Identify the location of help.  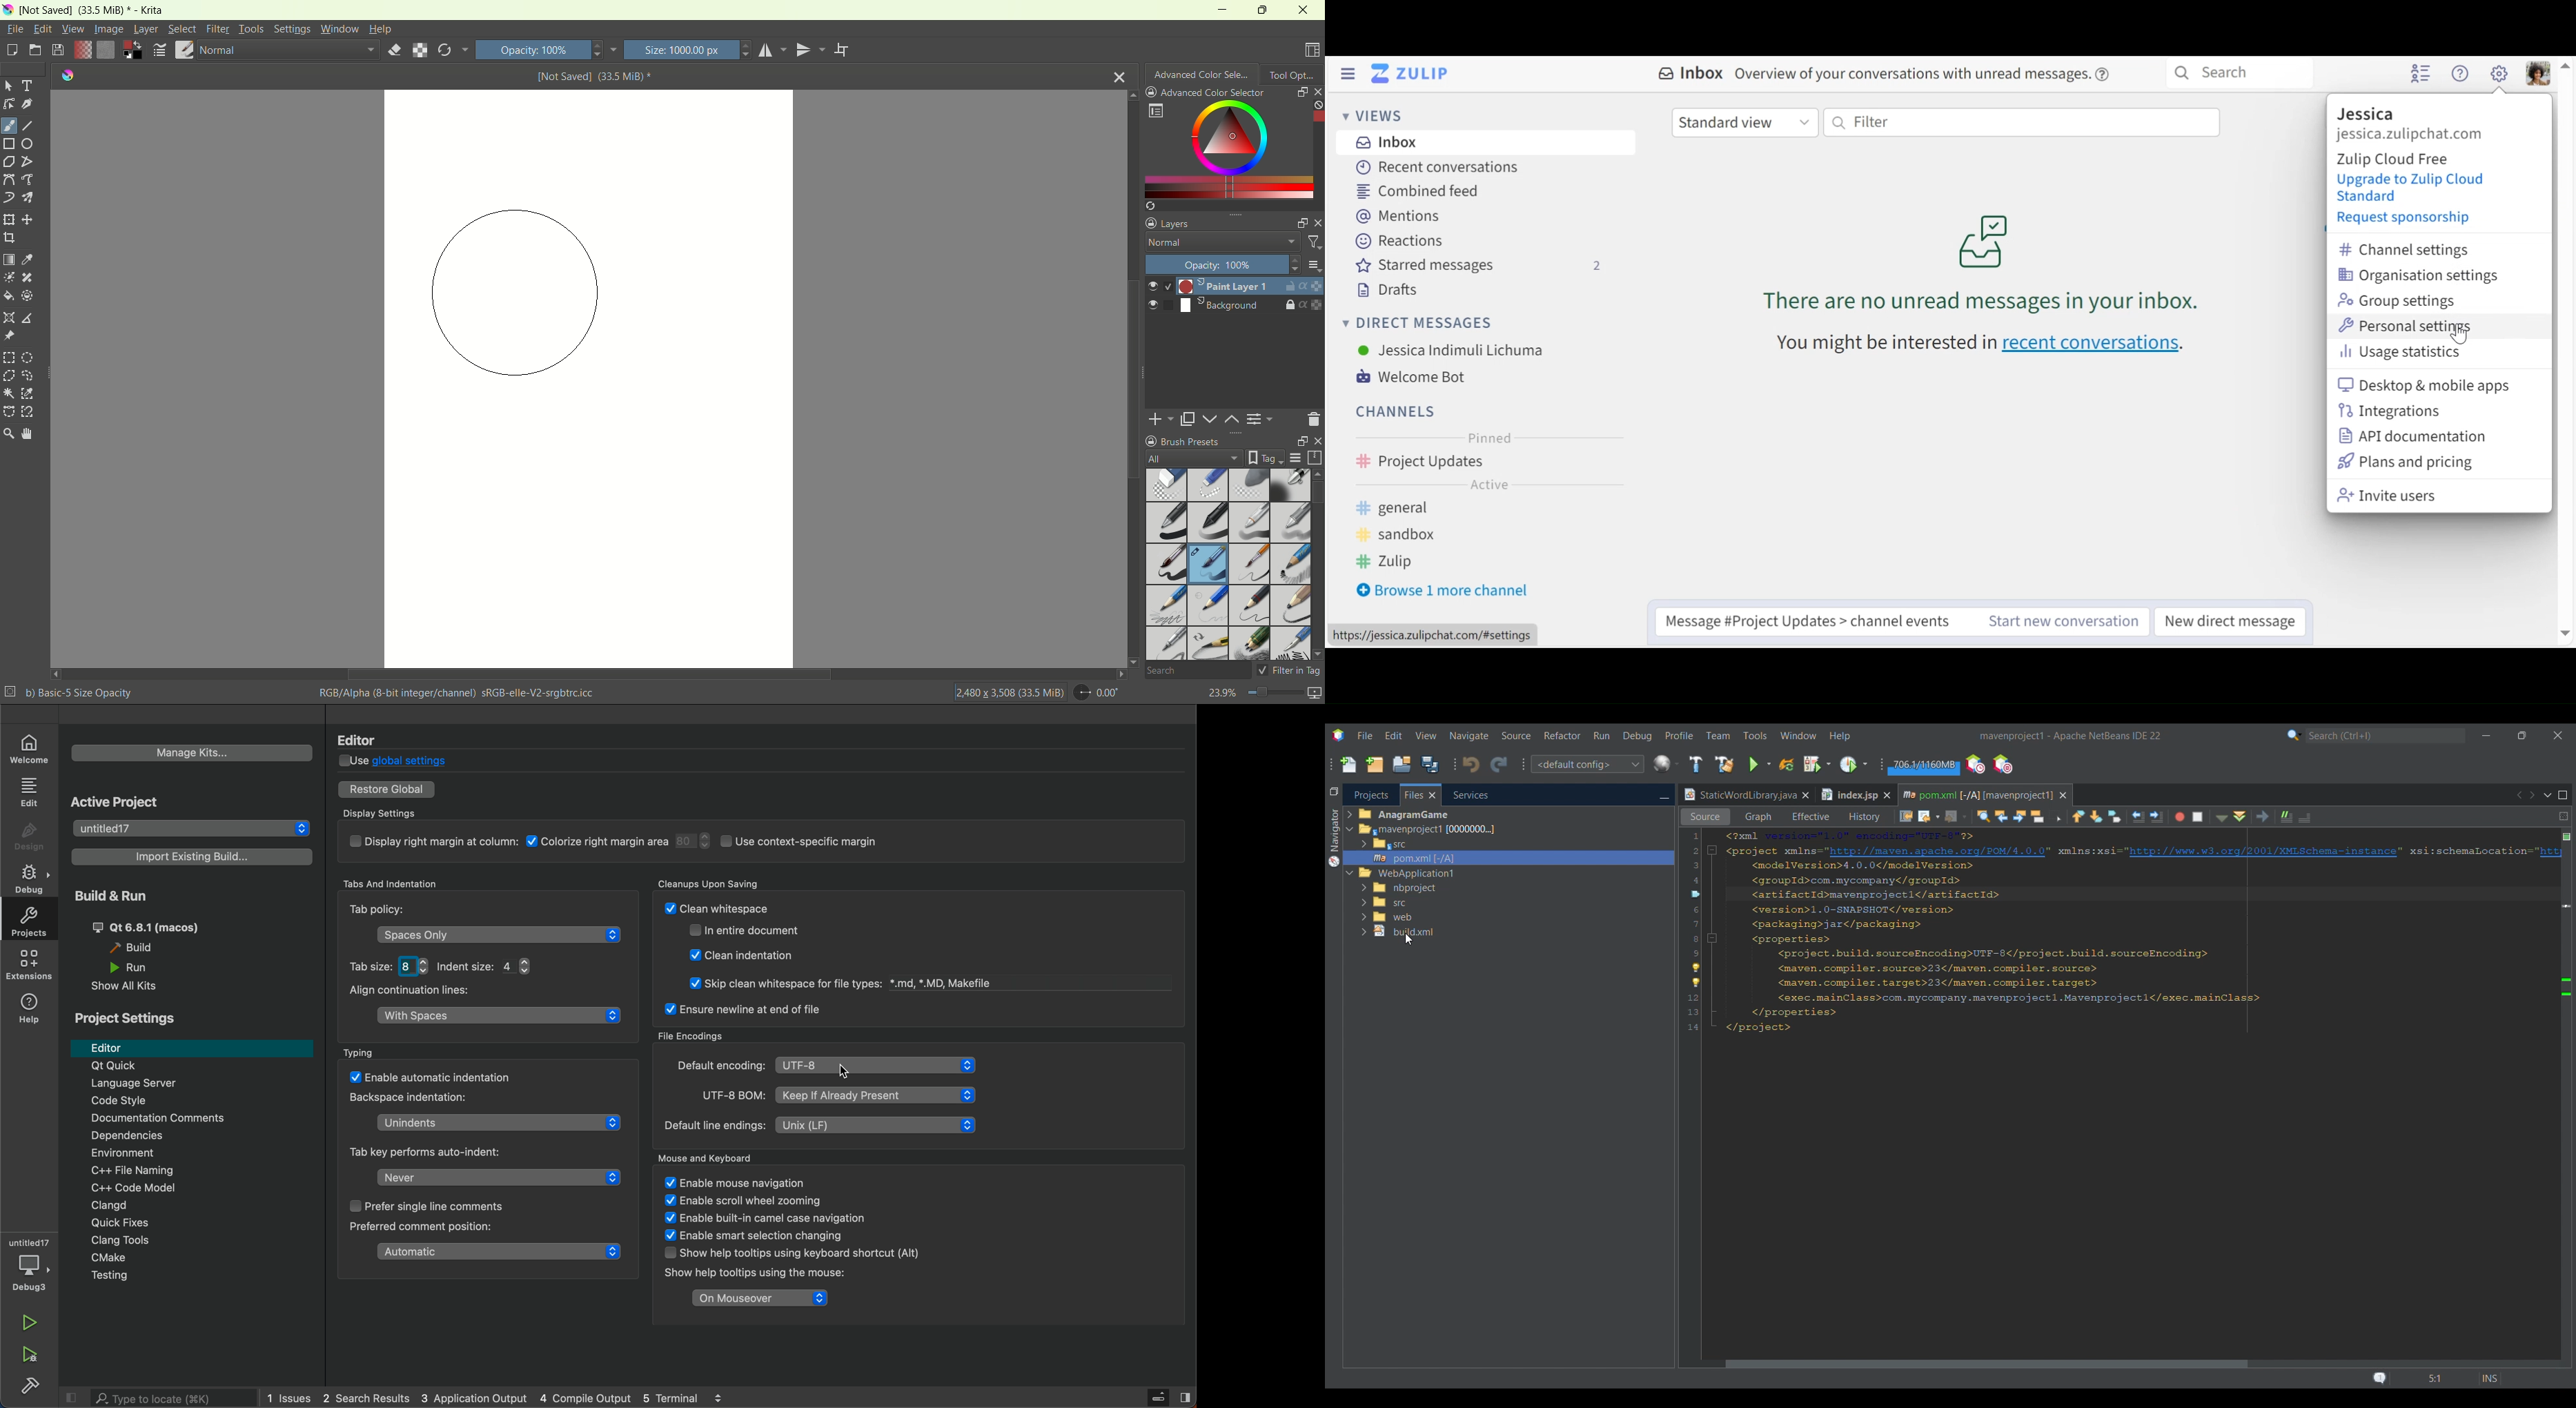
(381, 30).